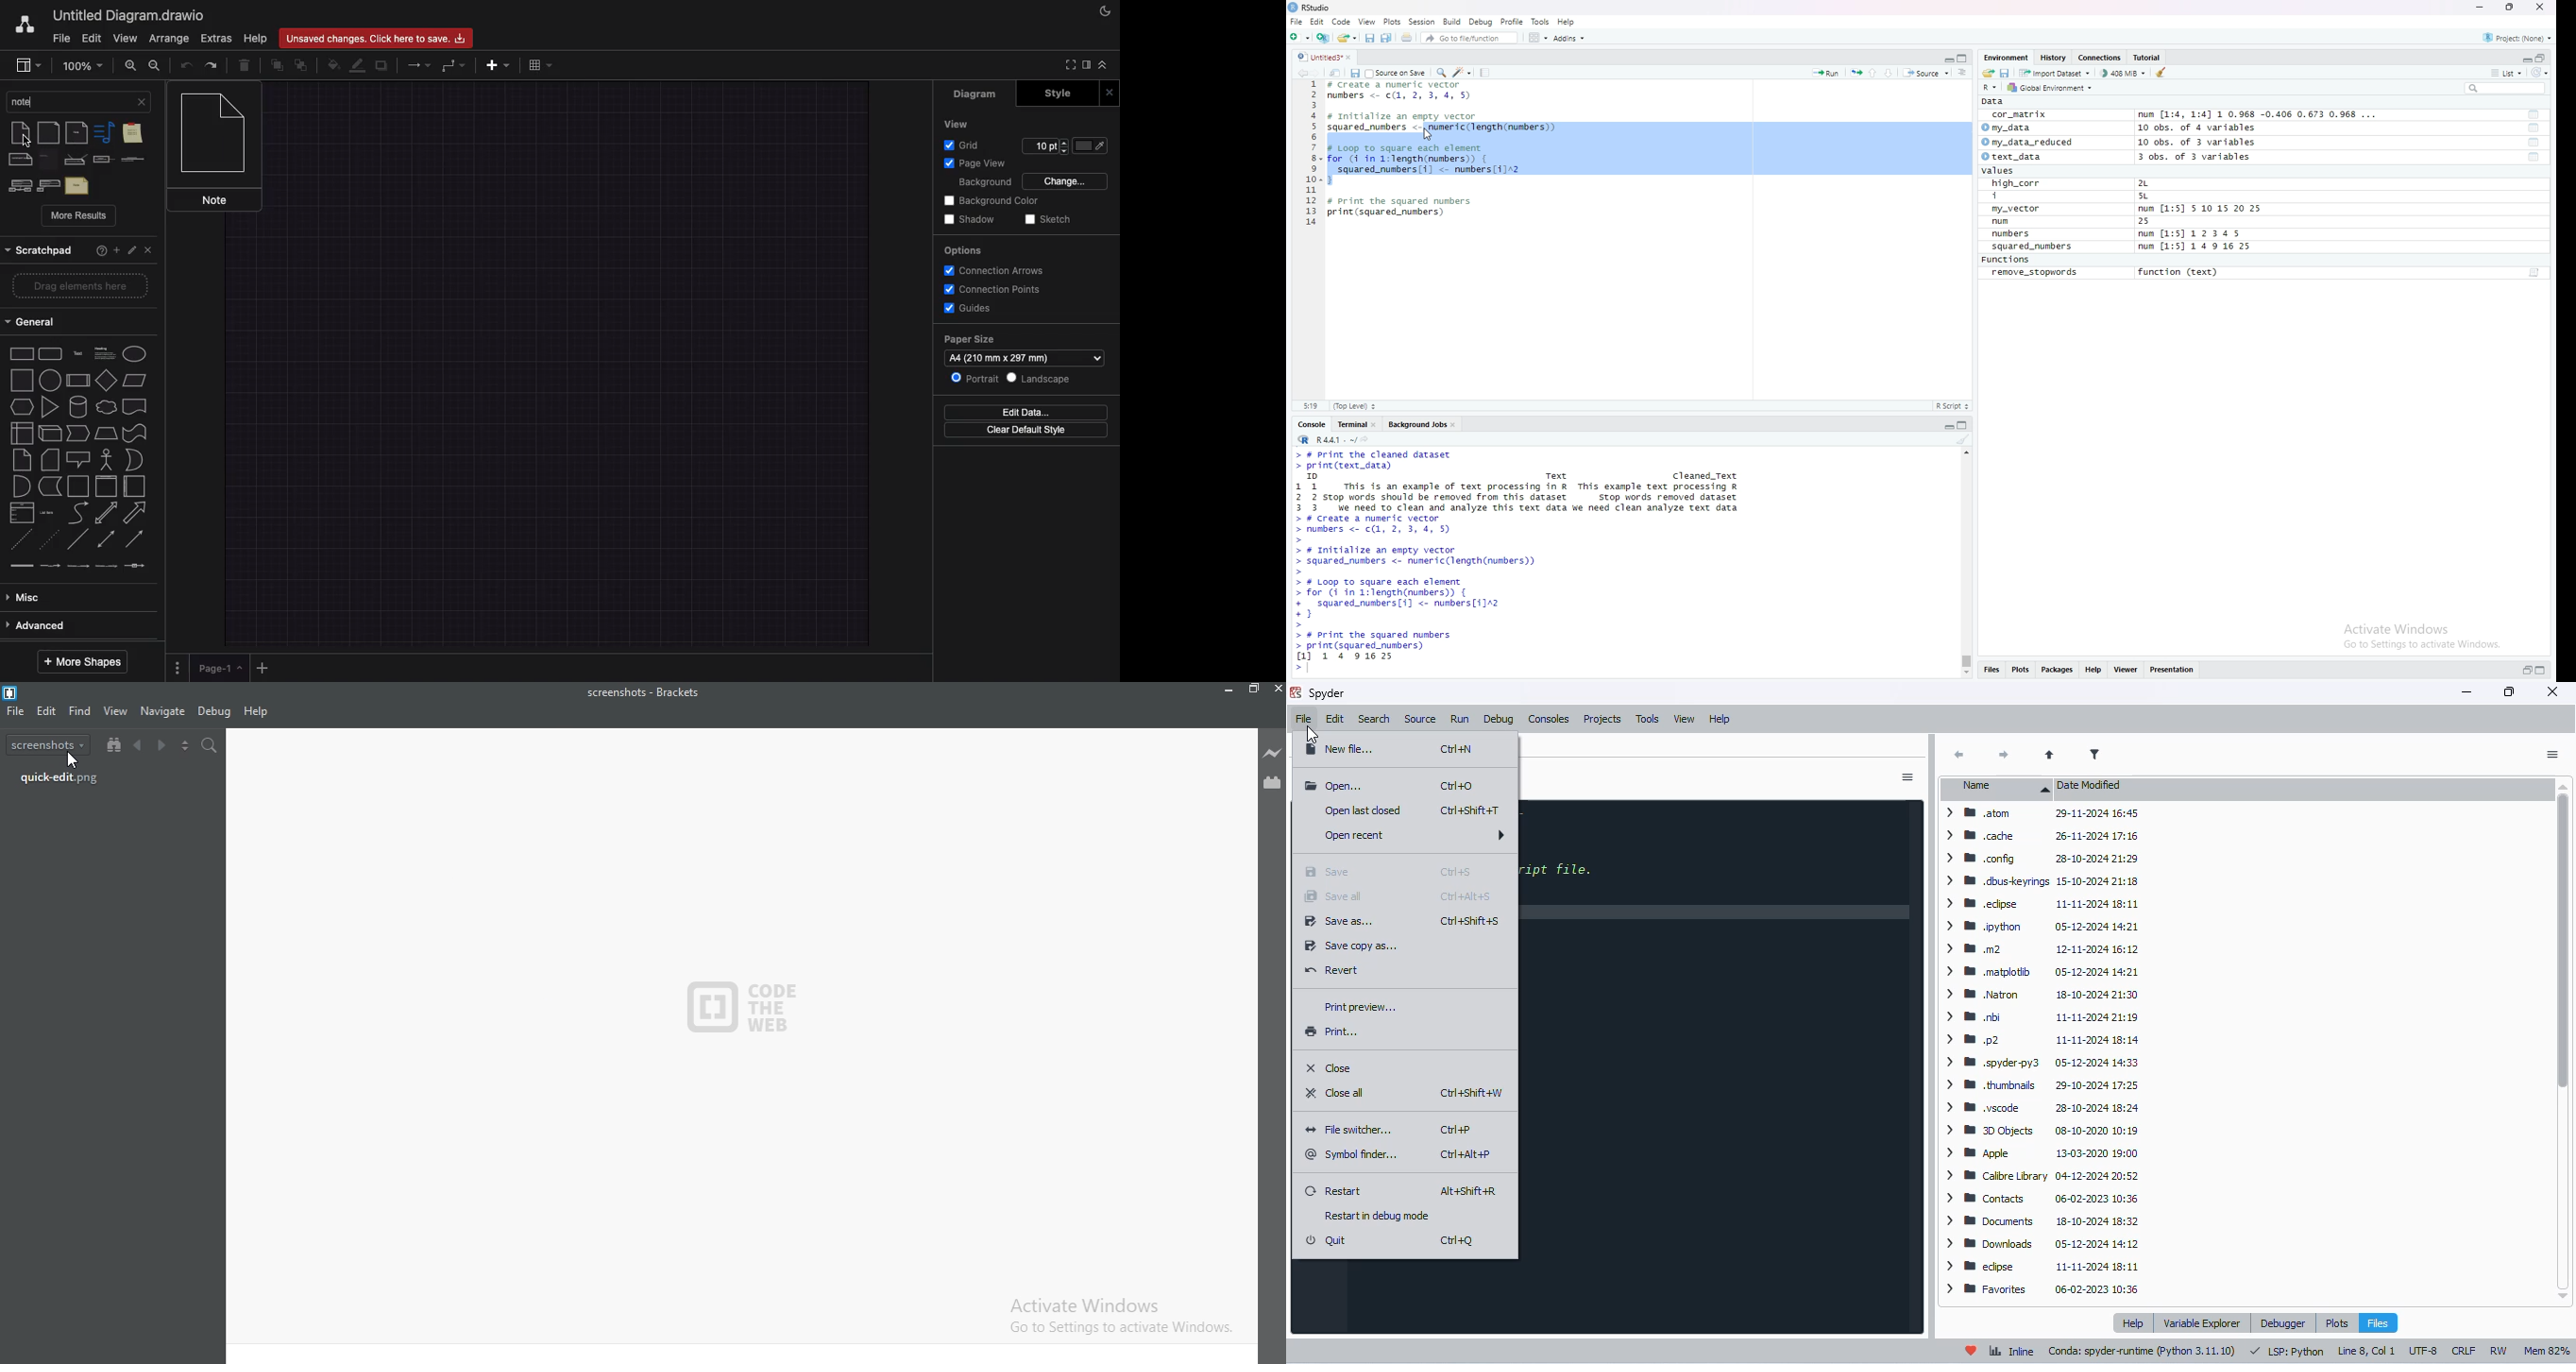  I want to click on edit grid pt, so click(1041, 146).